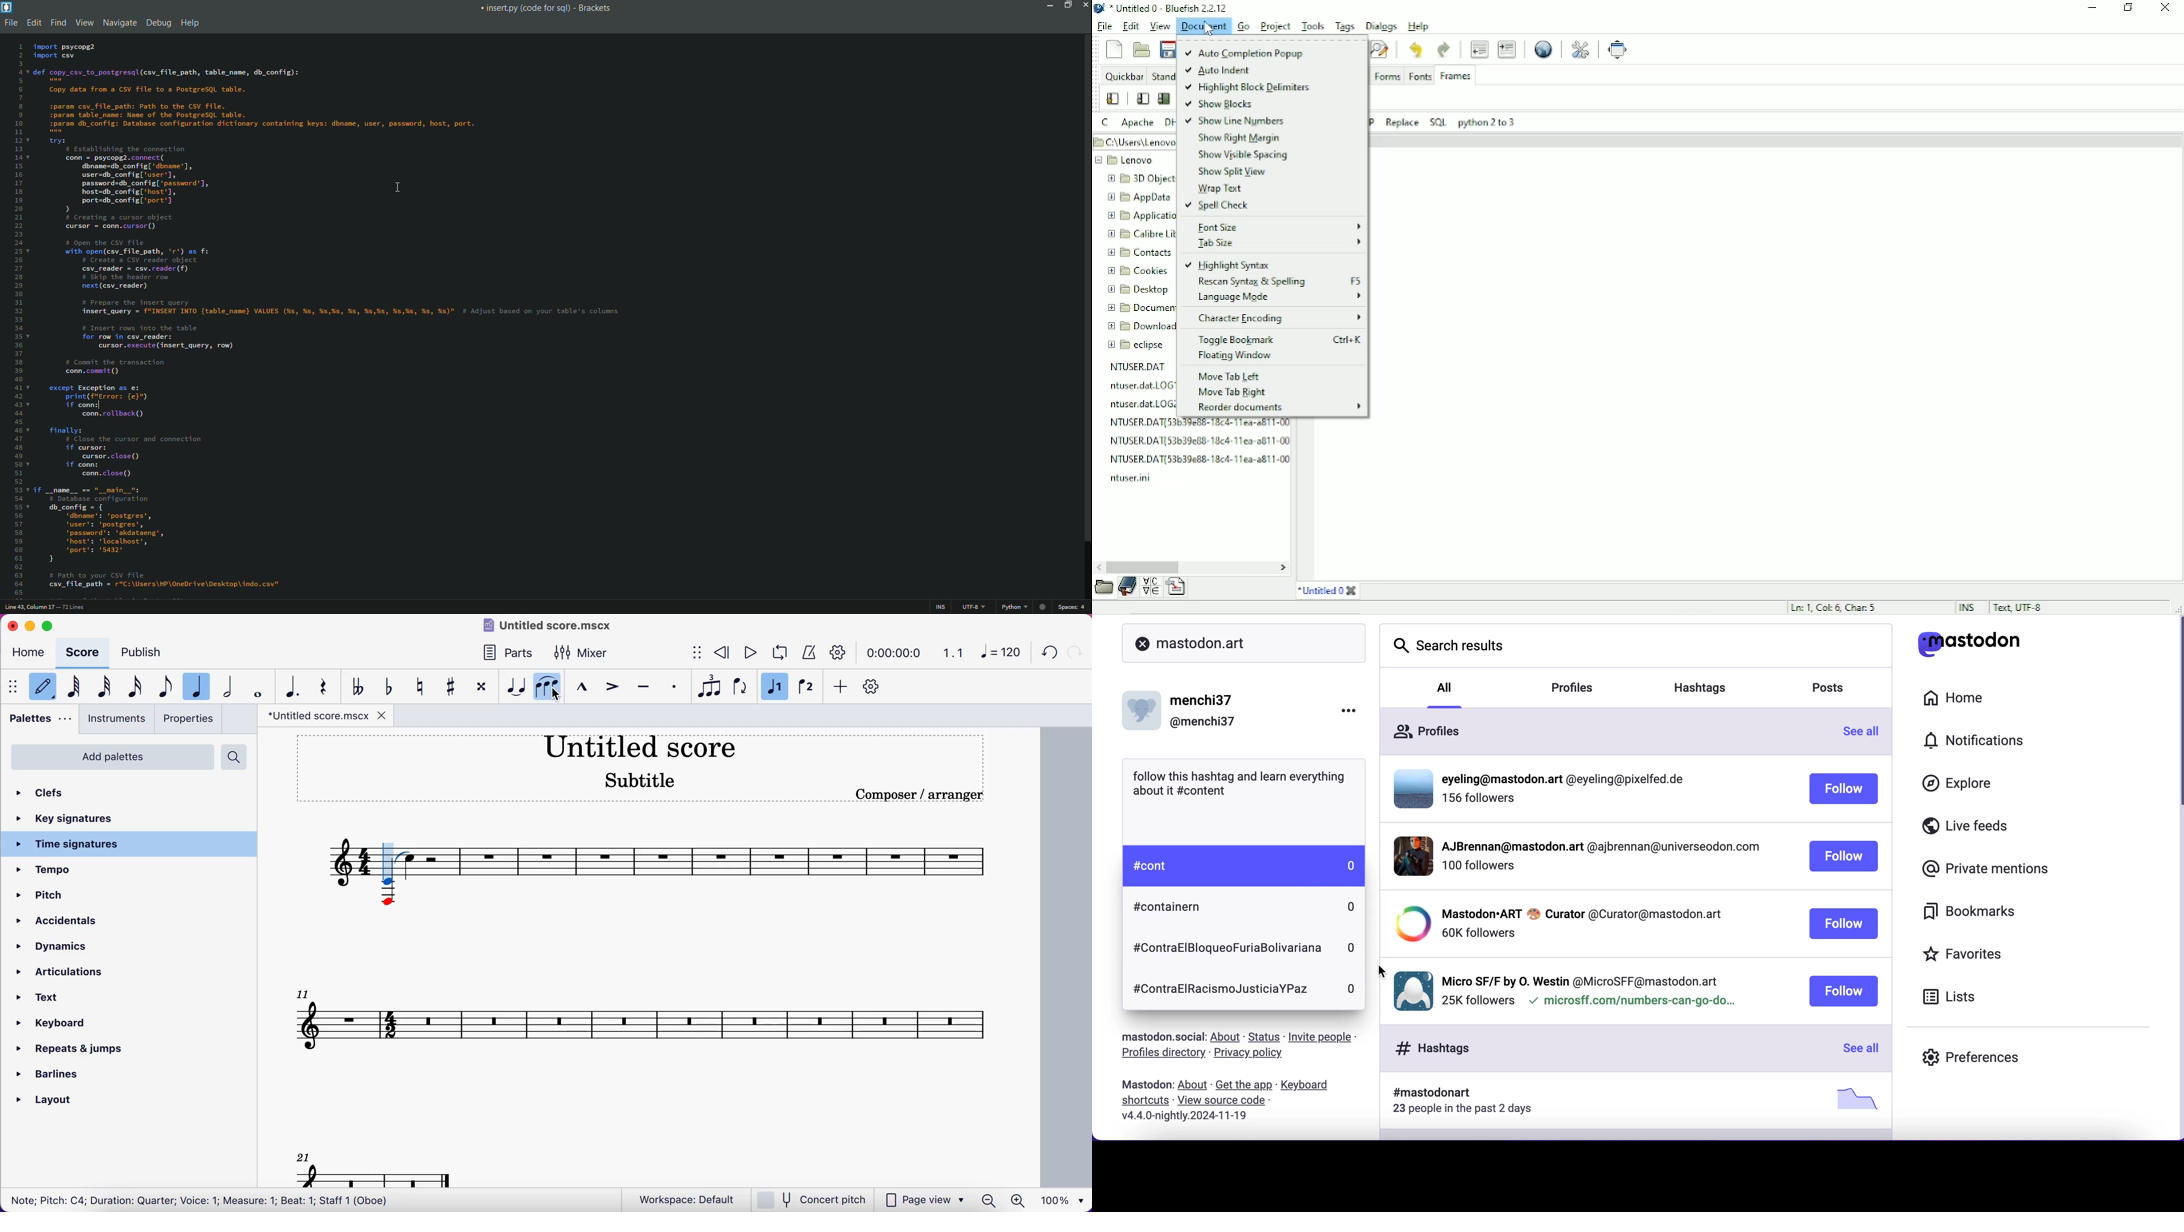 The image size is (2184, 1232). I want to click on metronome, so click(807, 653).